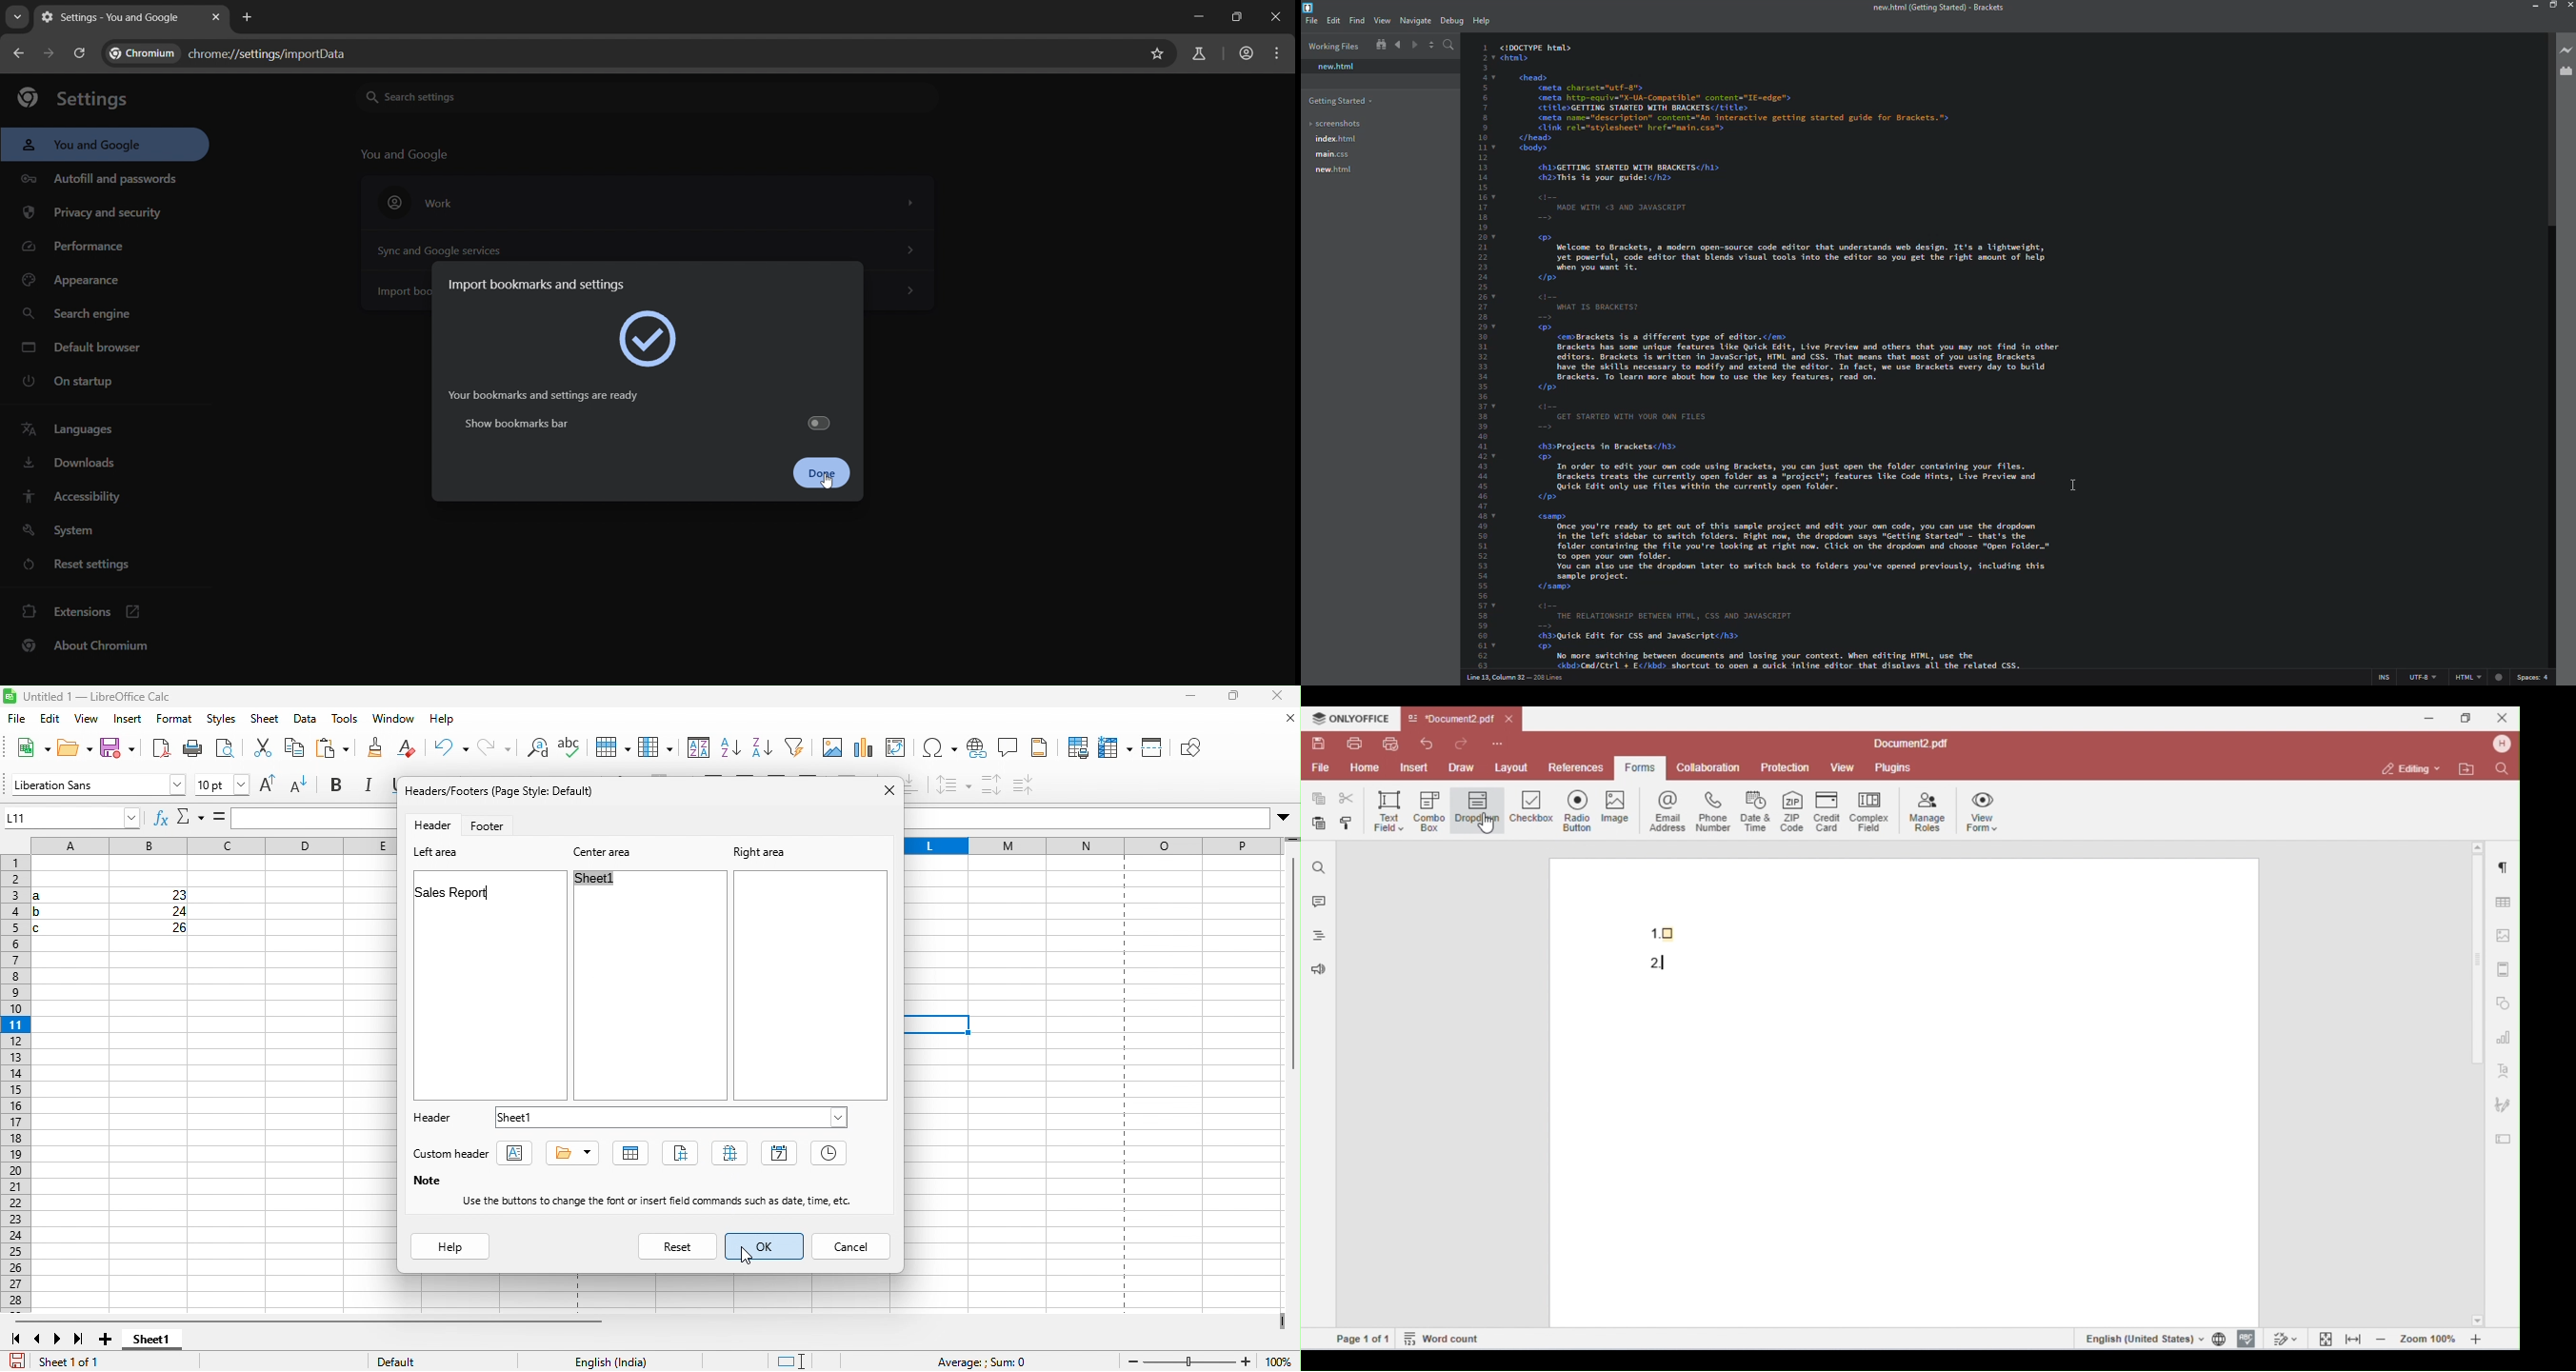  I want to click on default browser, so click(87, 347).